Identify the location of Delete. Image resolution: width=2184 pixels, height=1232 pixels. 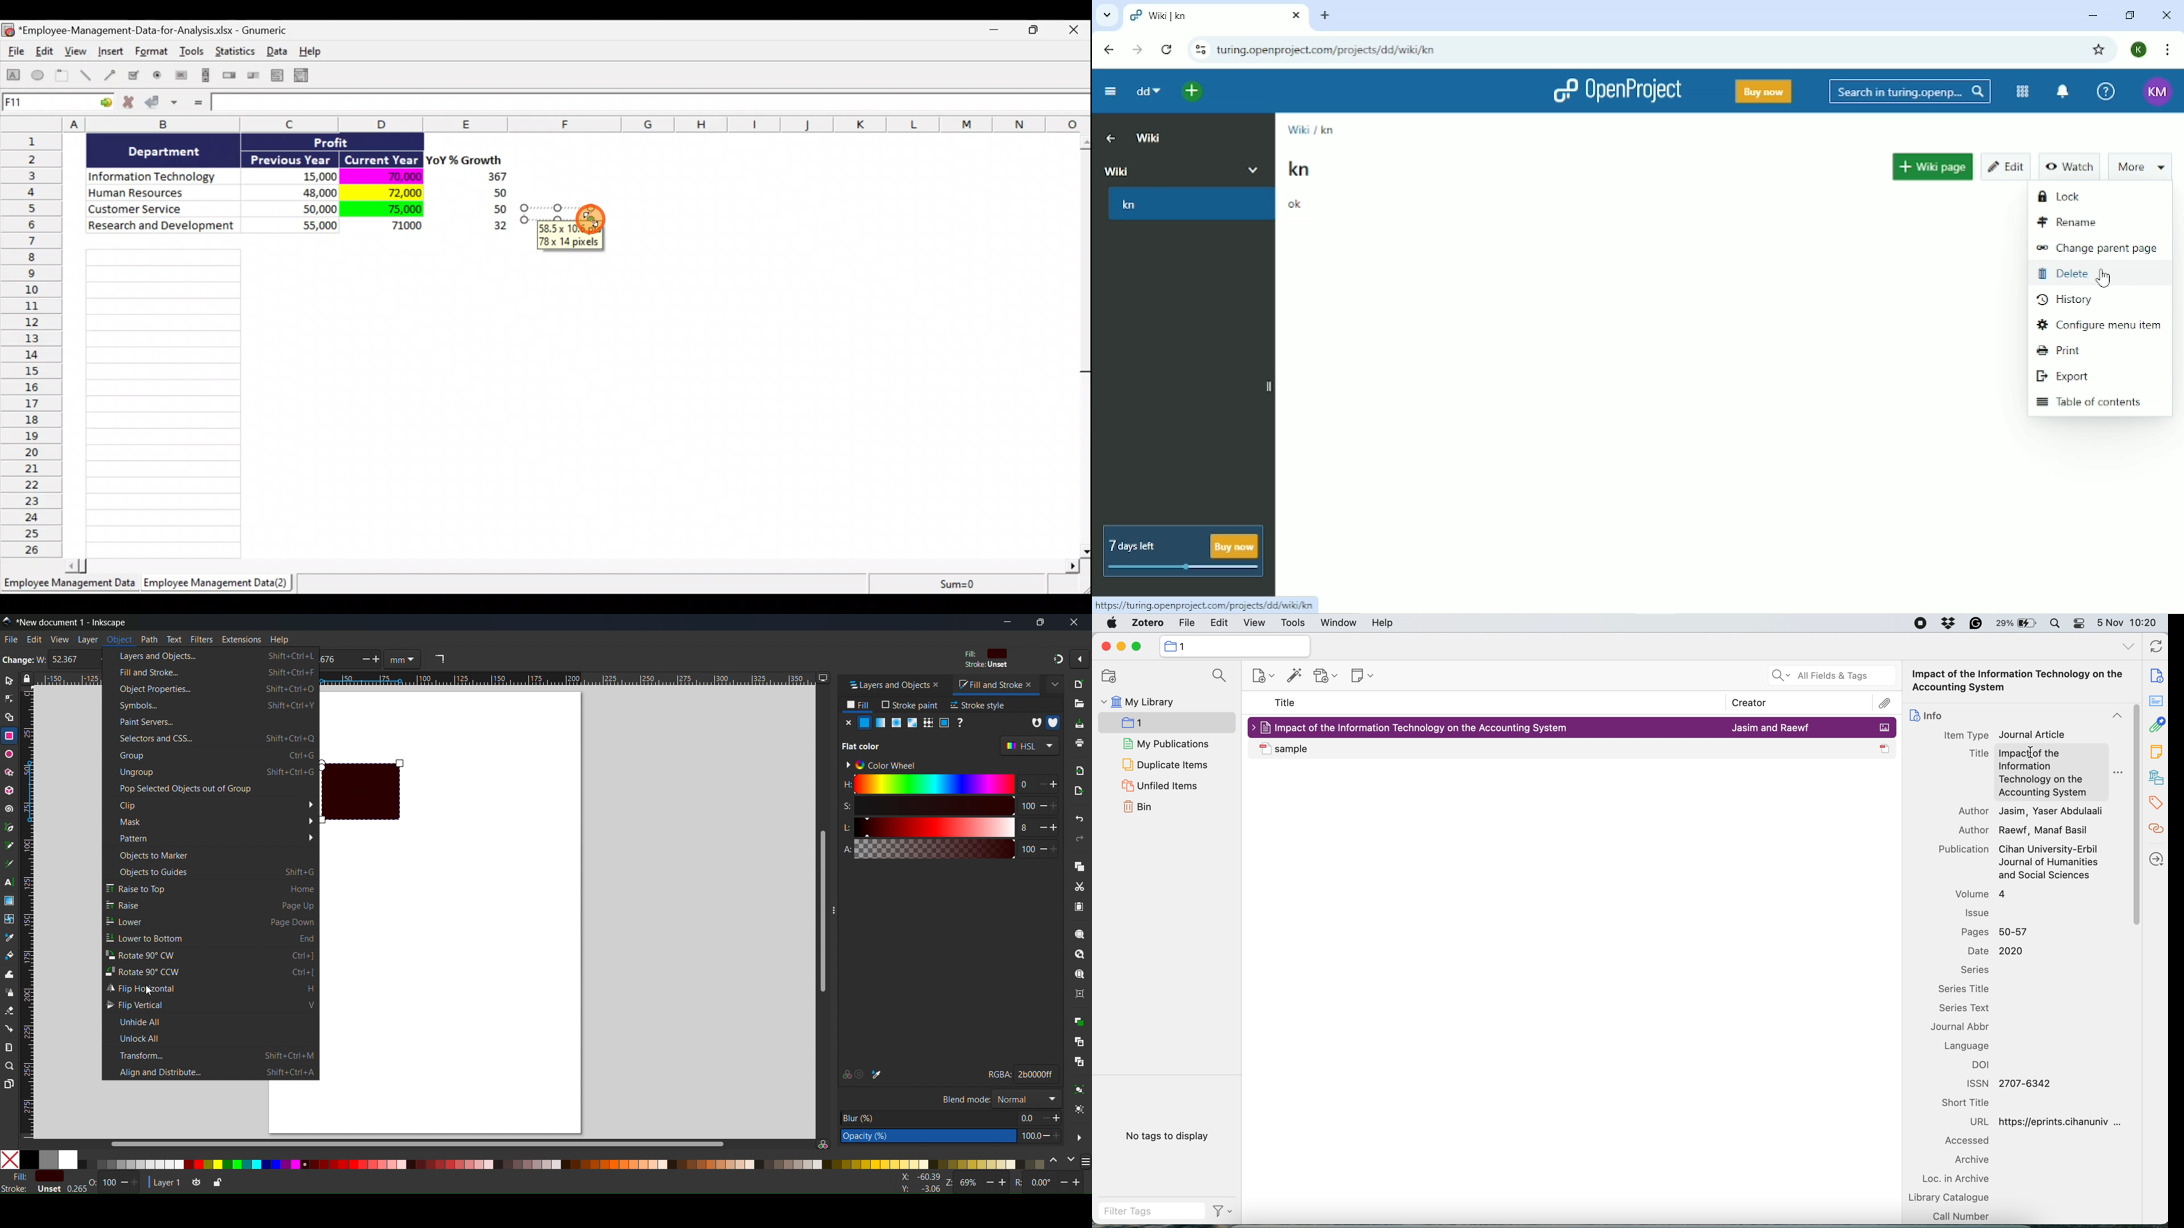
(2072, 277).